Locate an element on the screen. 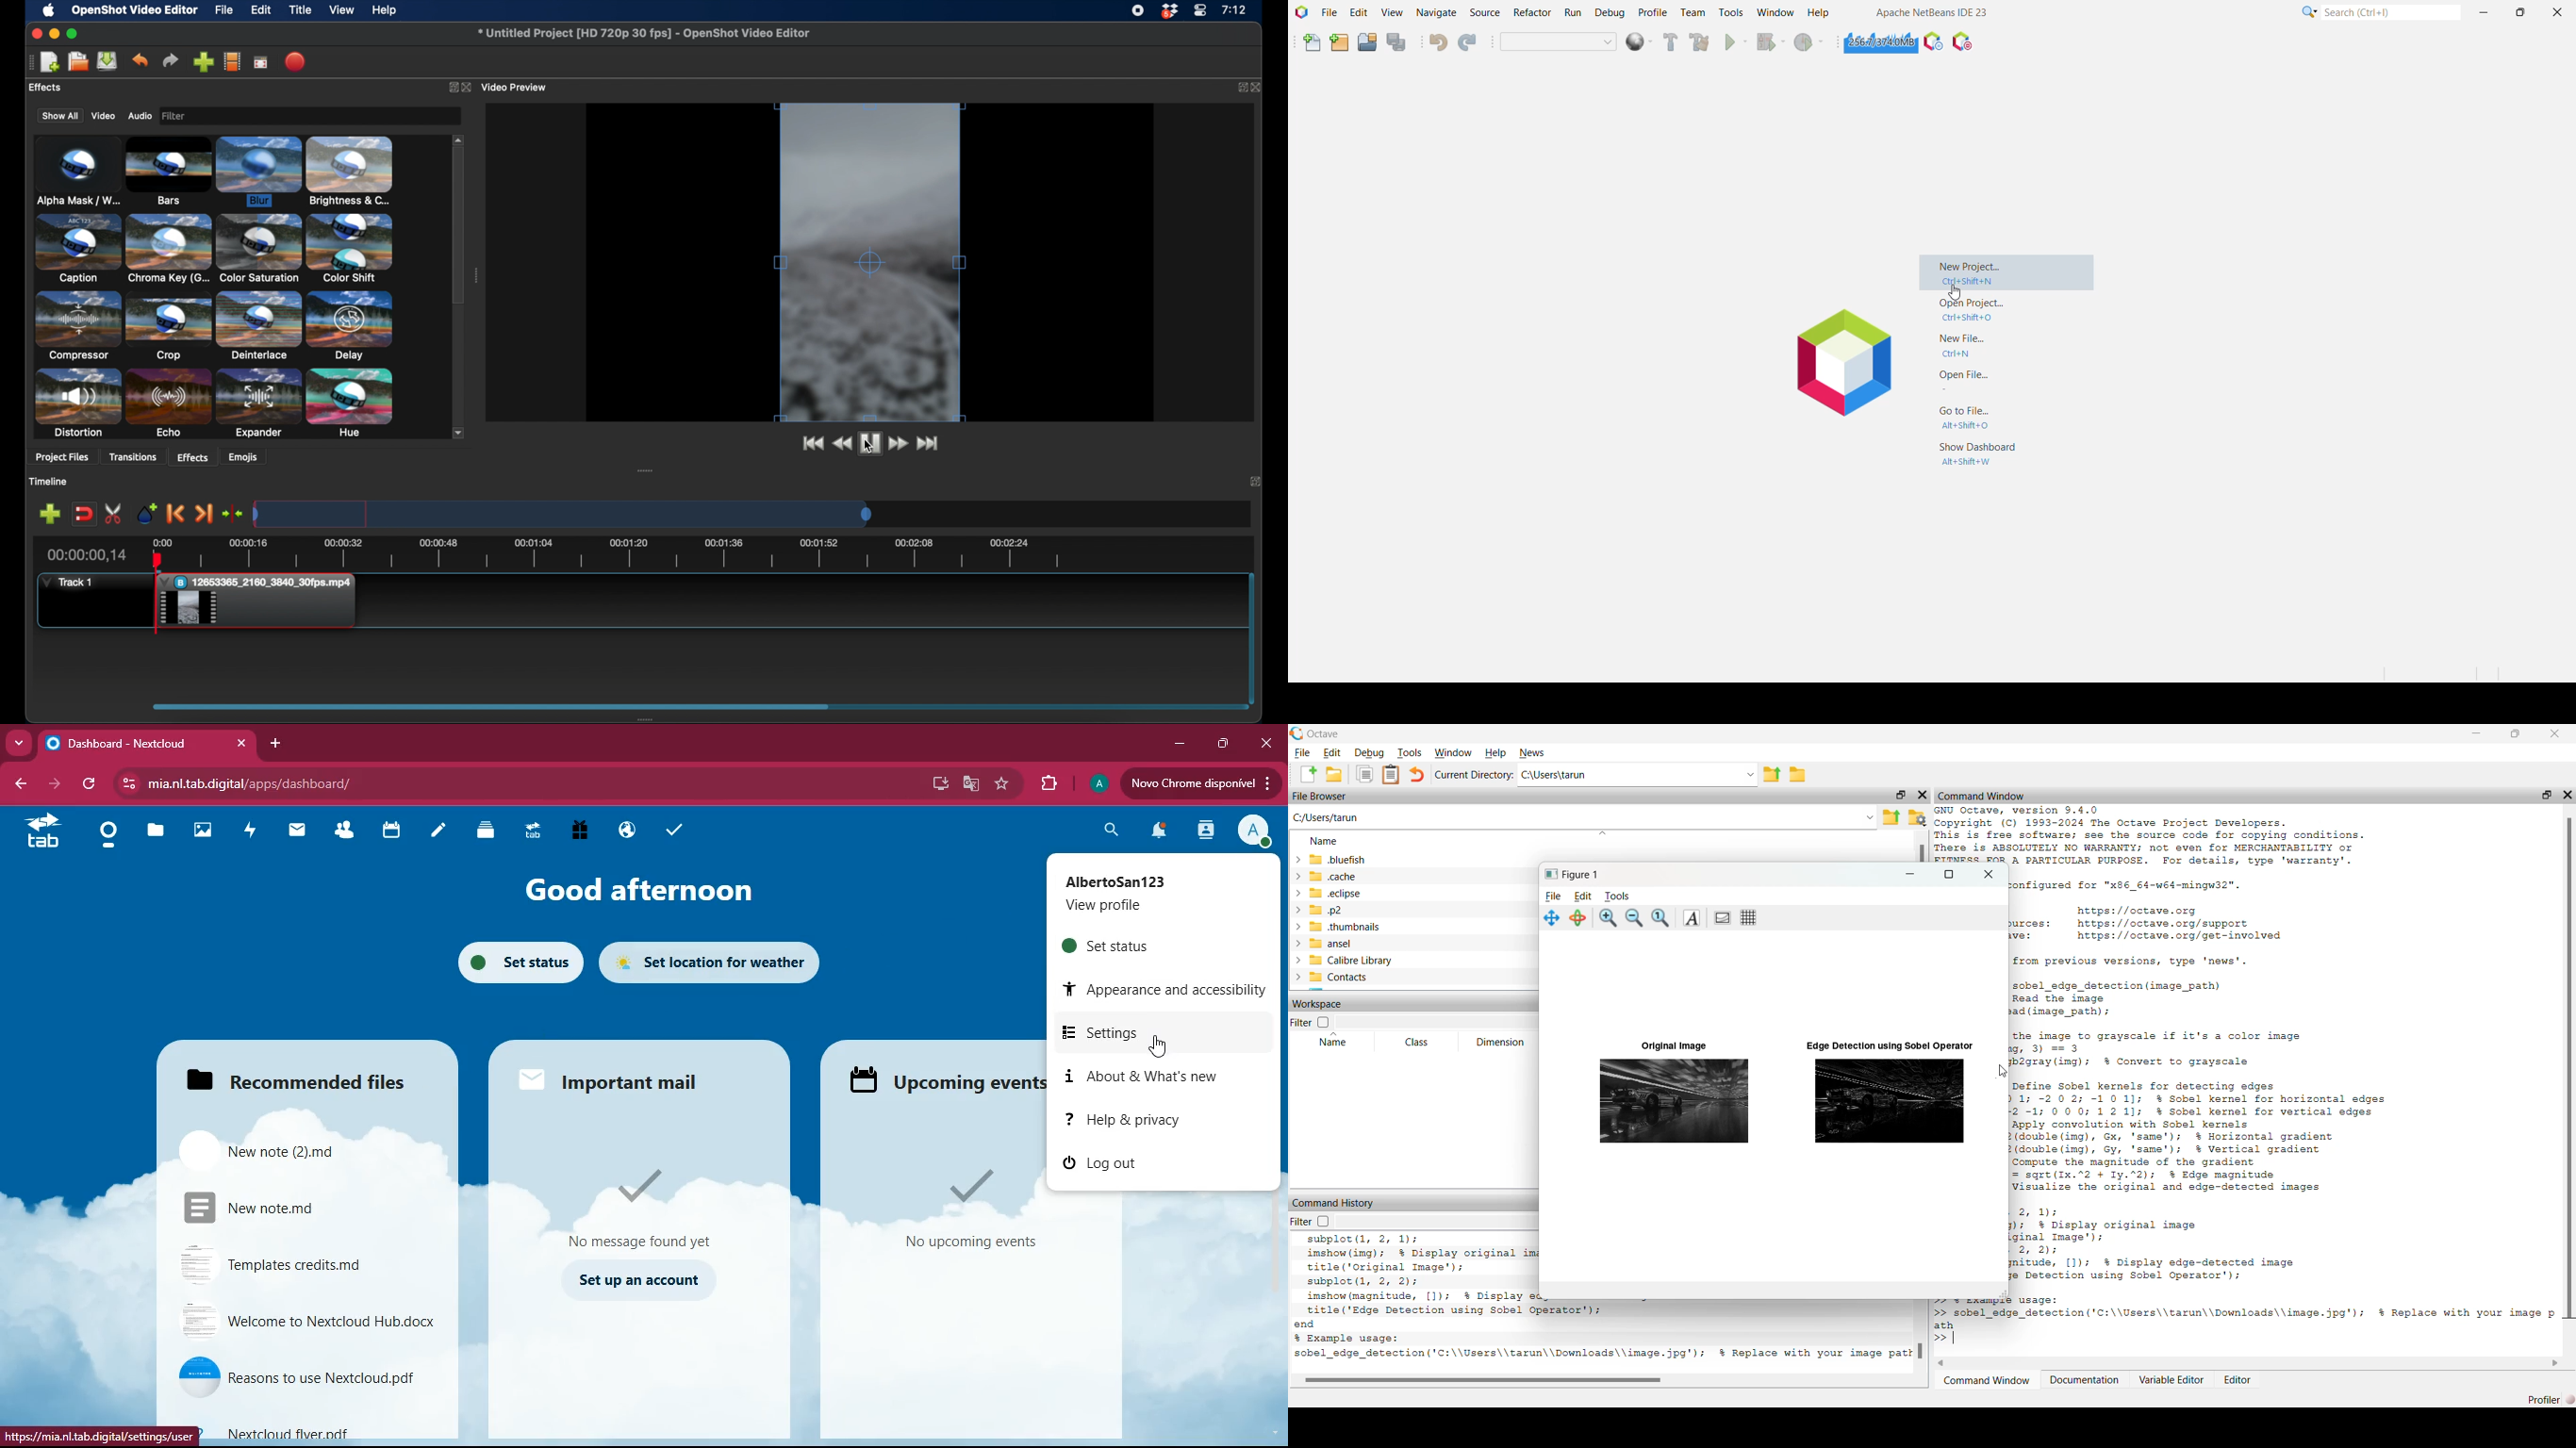  expand is located at coordinates (451, 86).